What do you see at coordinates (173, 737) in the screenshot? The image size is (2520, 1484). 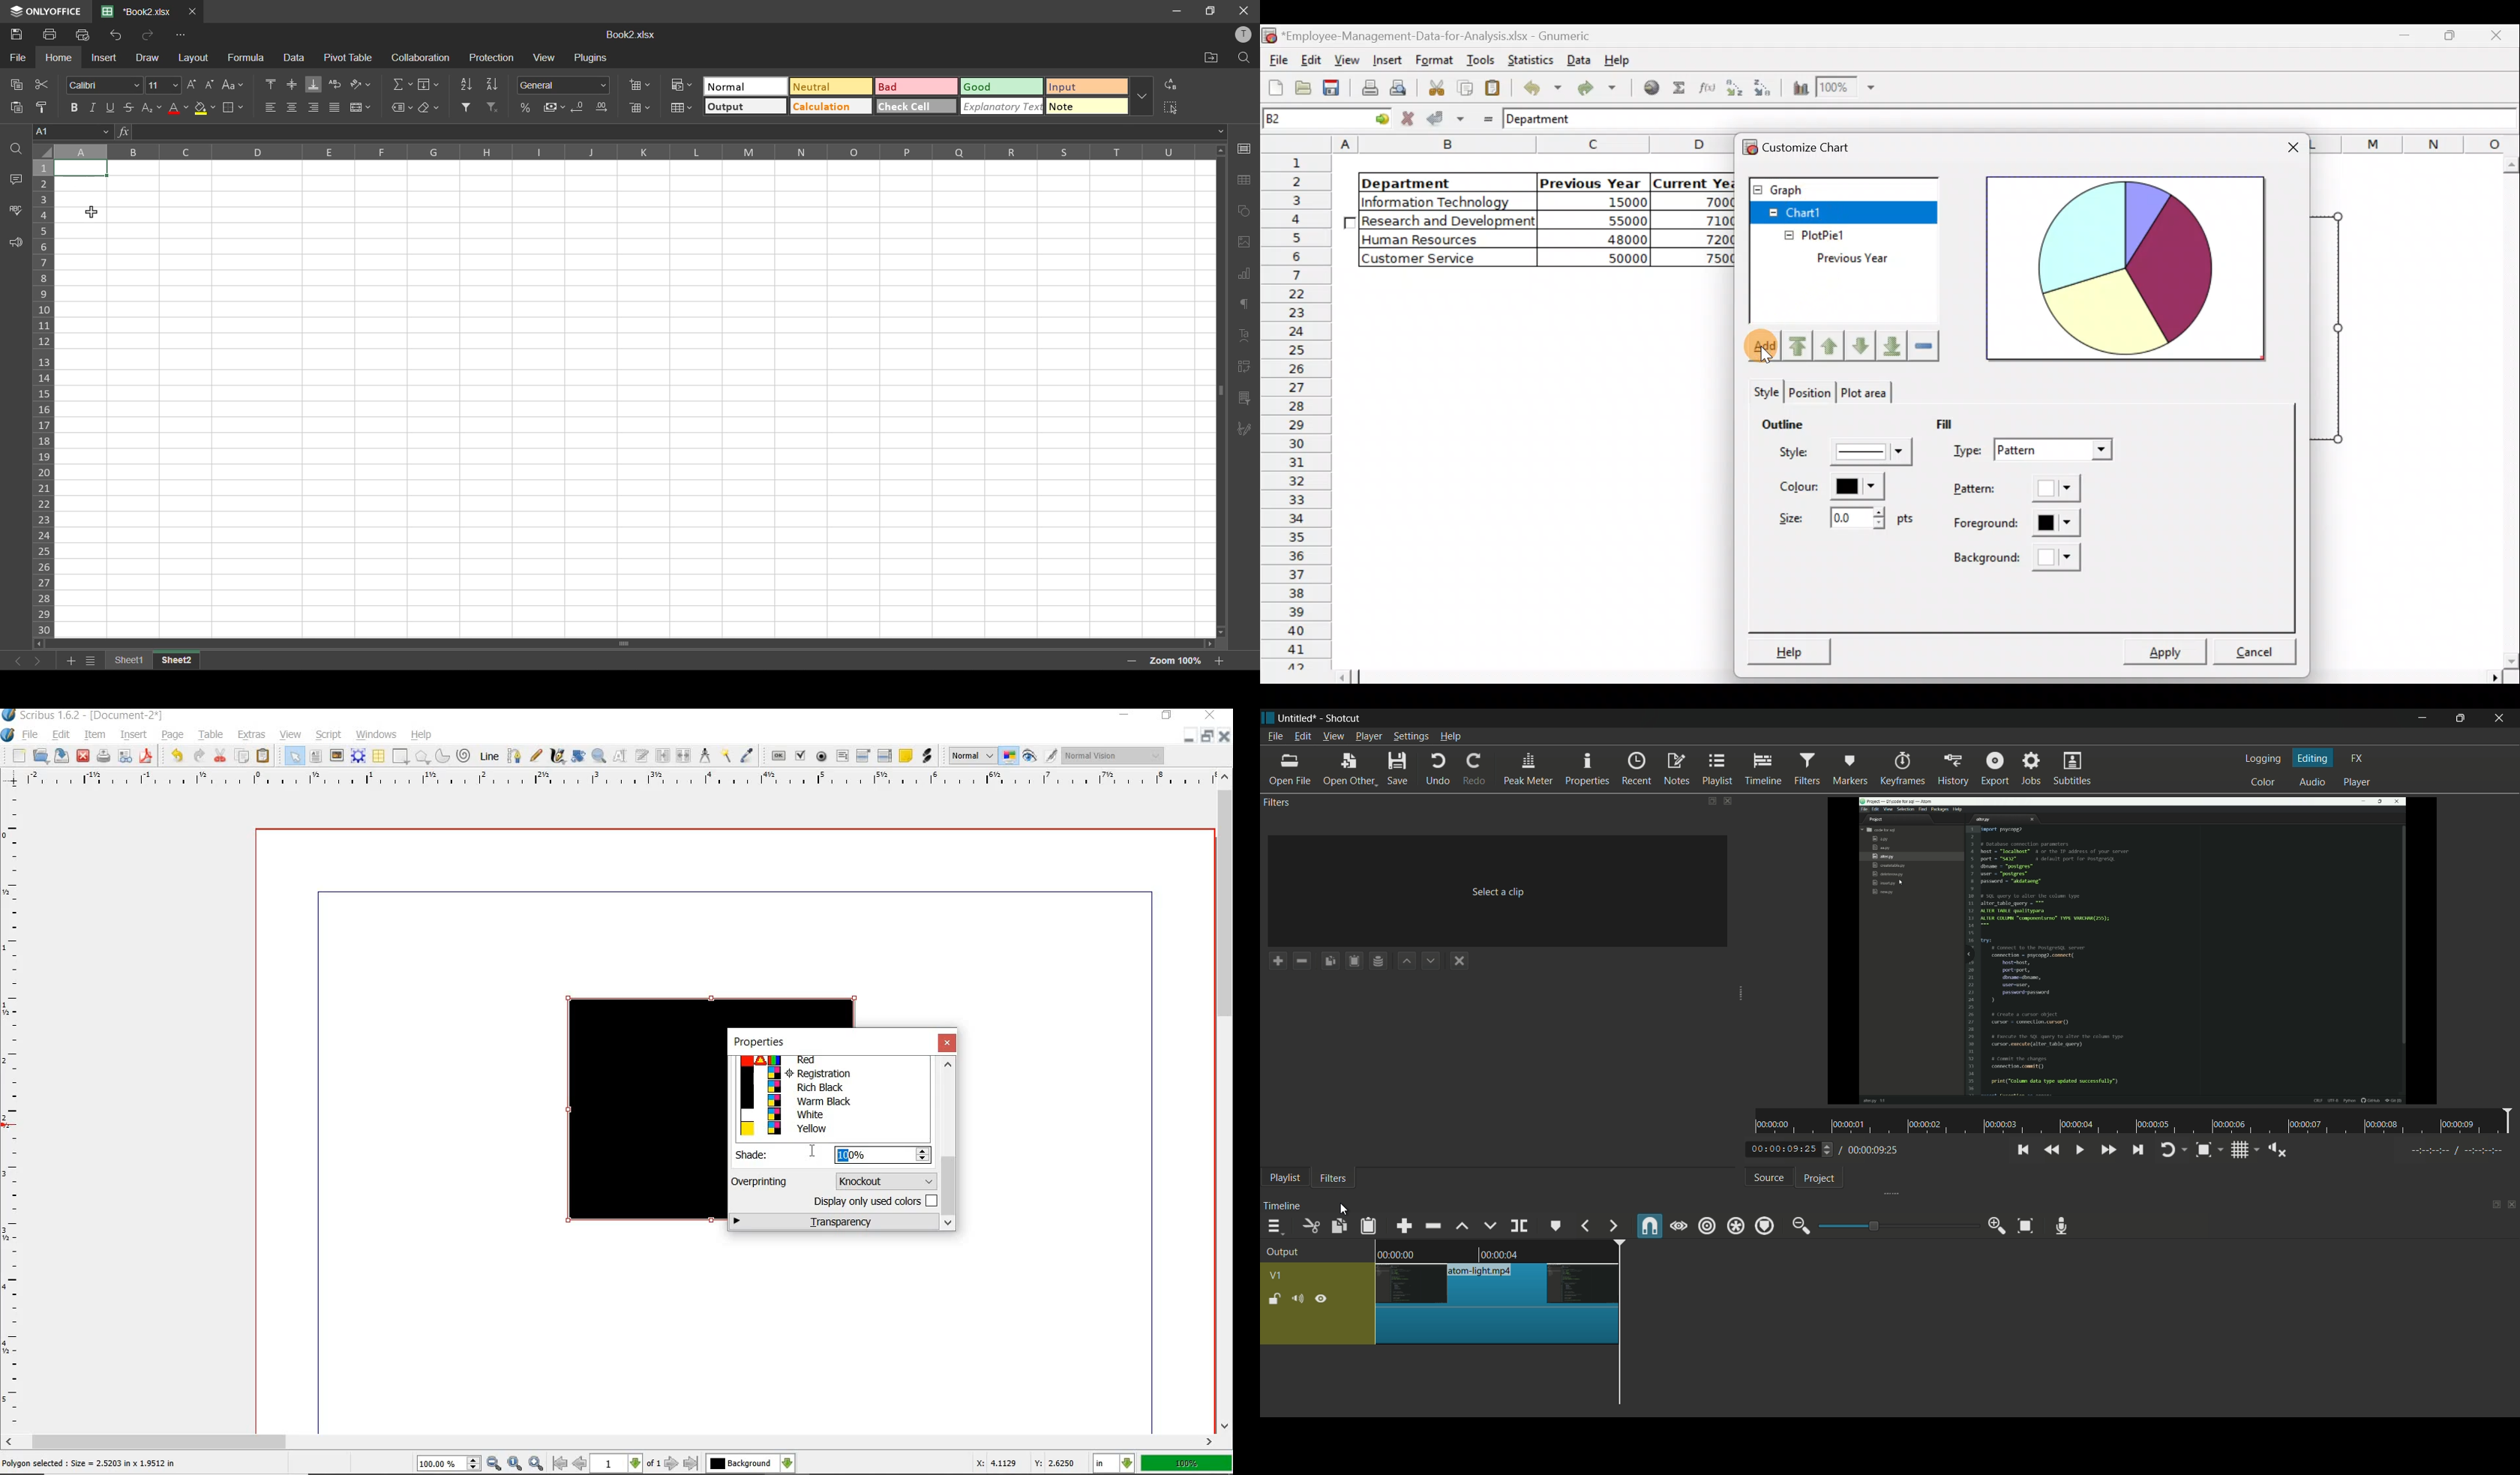 I see `page` at bounding box center [173, 737].